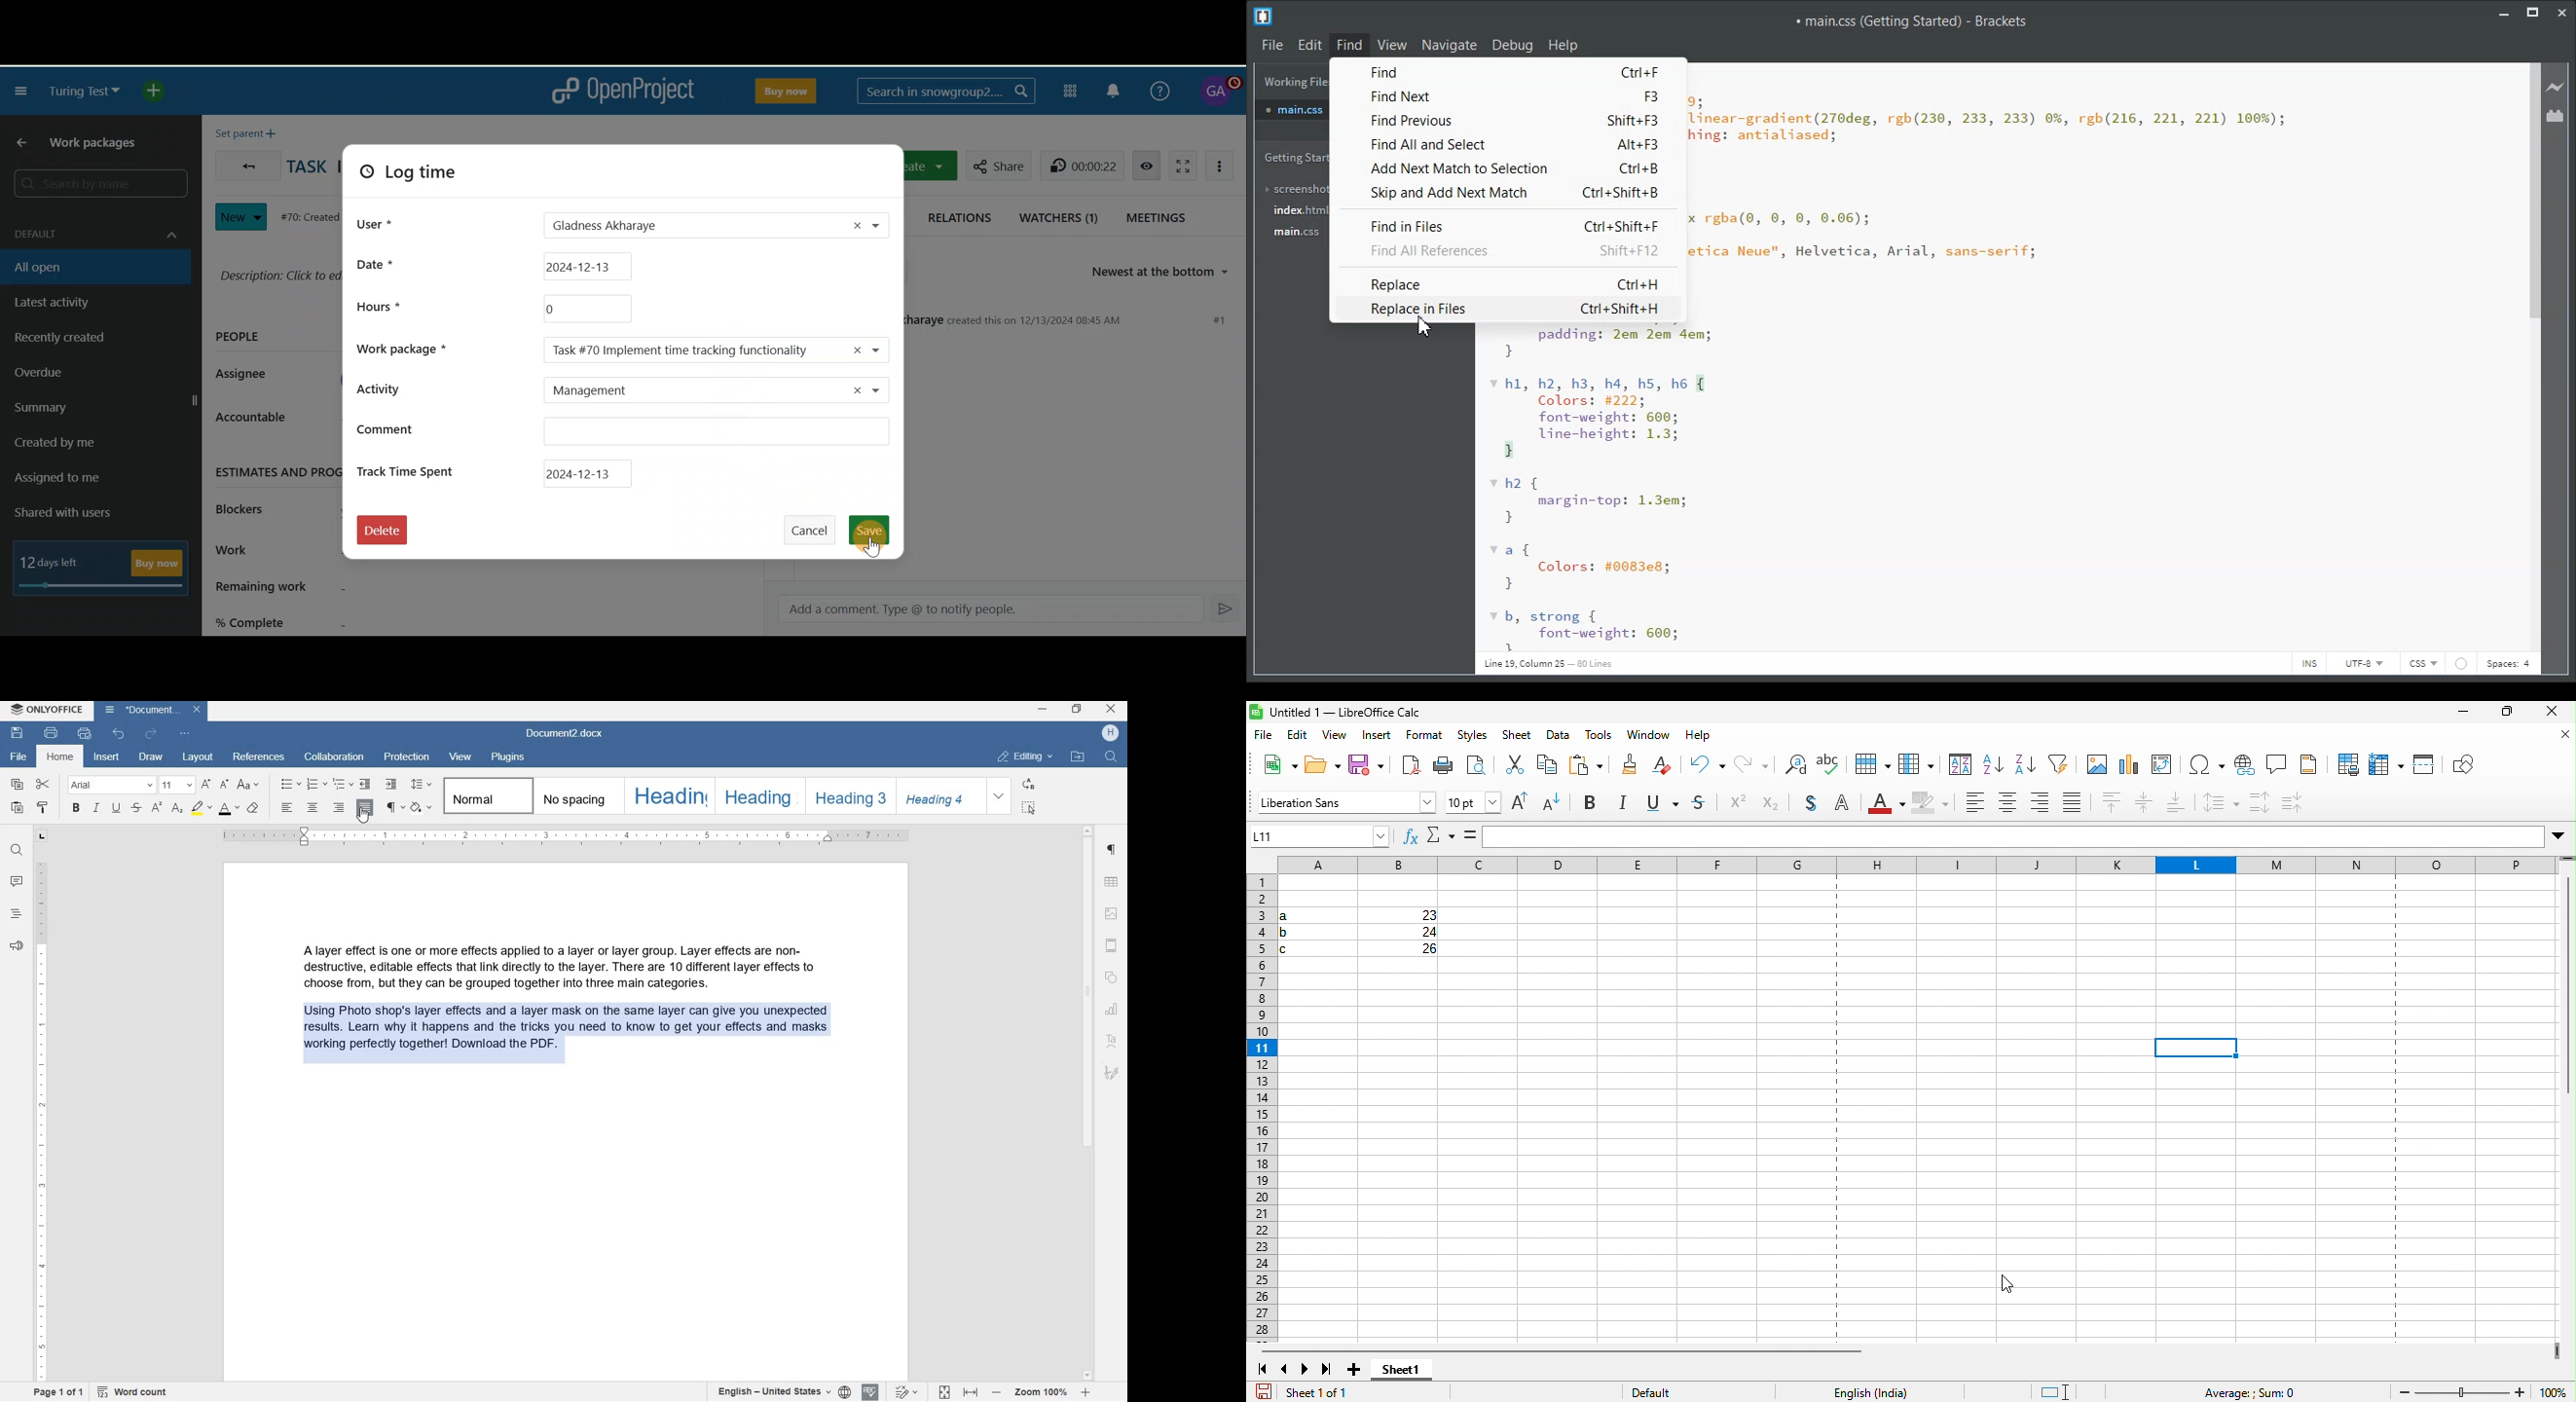 The width and height of the screenshot is (2576, 1428). What do you see at coordinates (365, 808) in the screenshot?
I see `JUSTIFIED` at bounding box center [365, 808].